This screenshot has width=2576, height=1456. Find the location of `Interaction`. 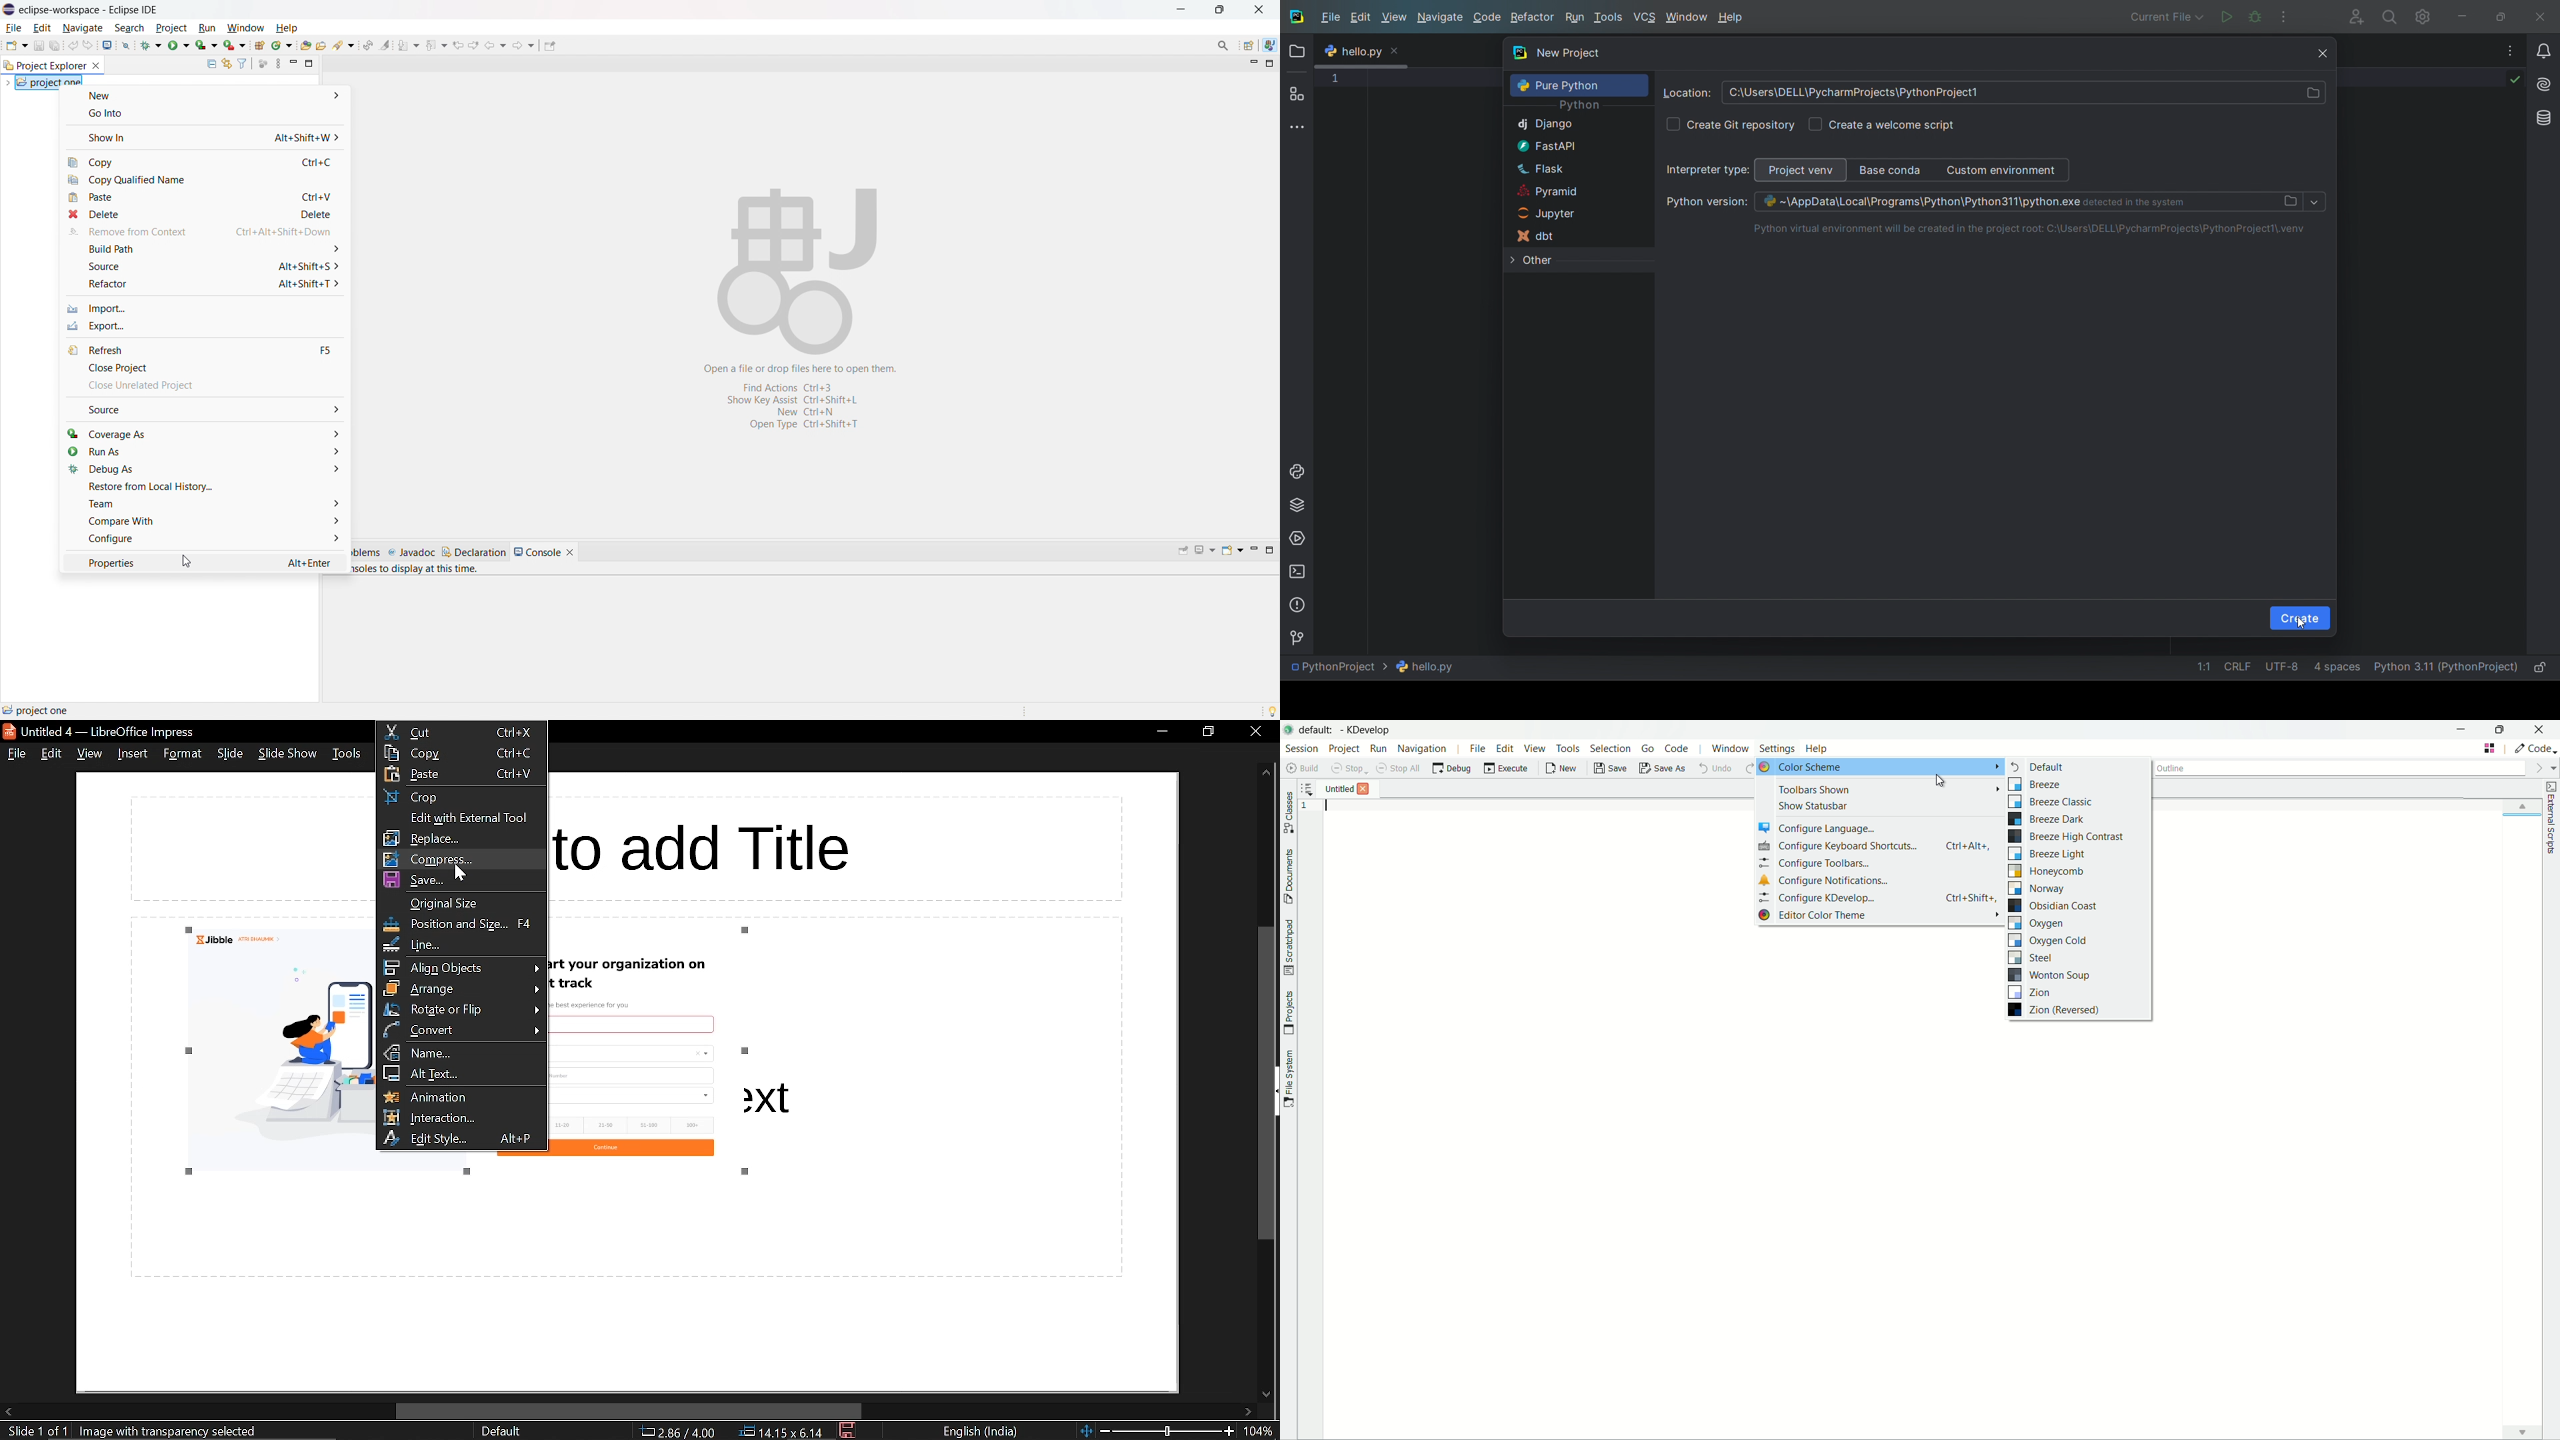

Interaction is located at coordinates (462, 1117).